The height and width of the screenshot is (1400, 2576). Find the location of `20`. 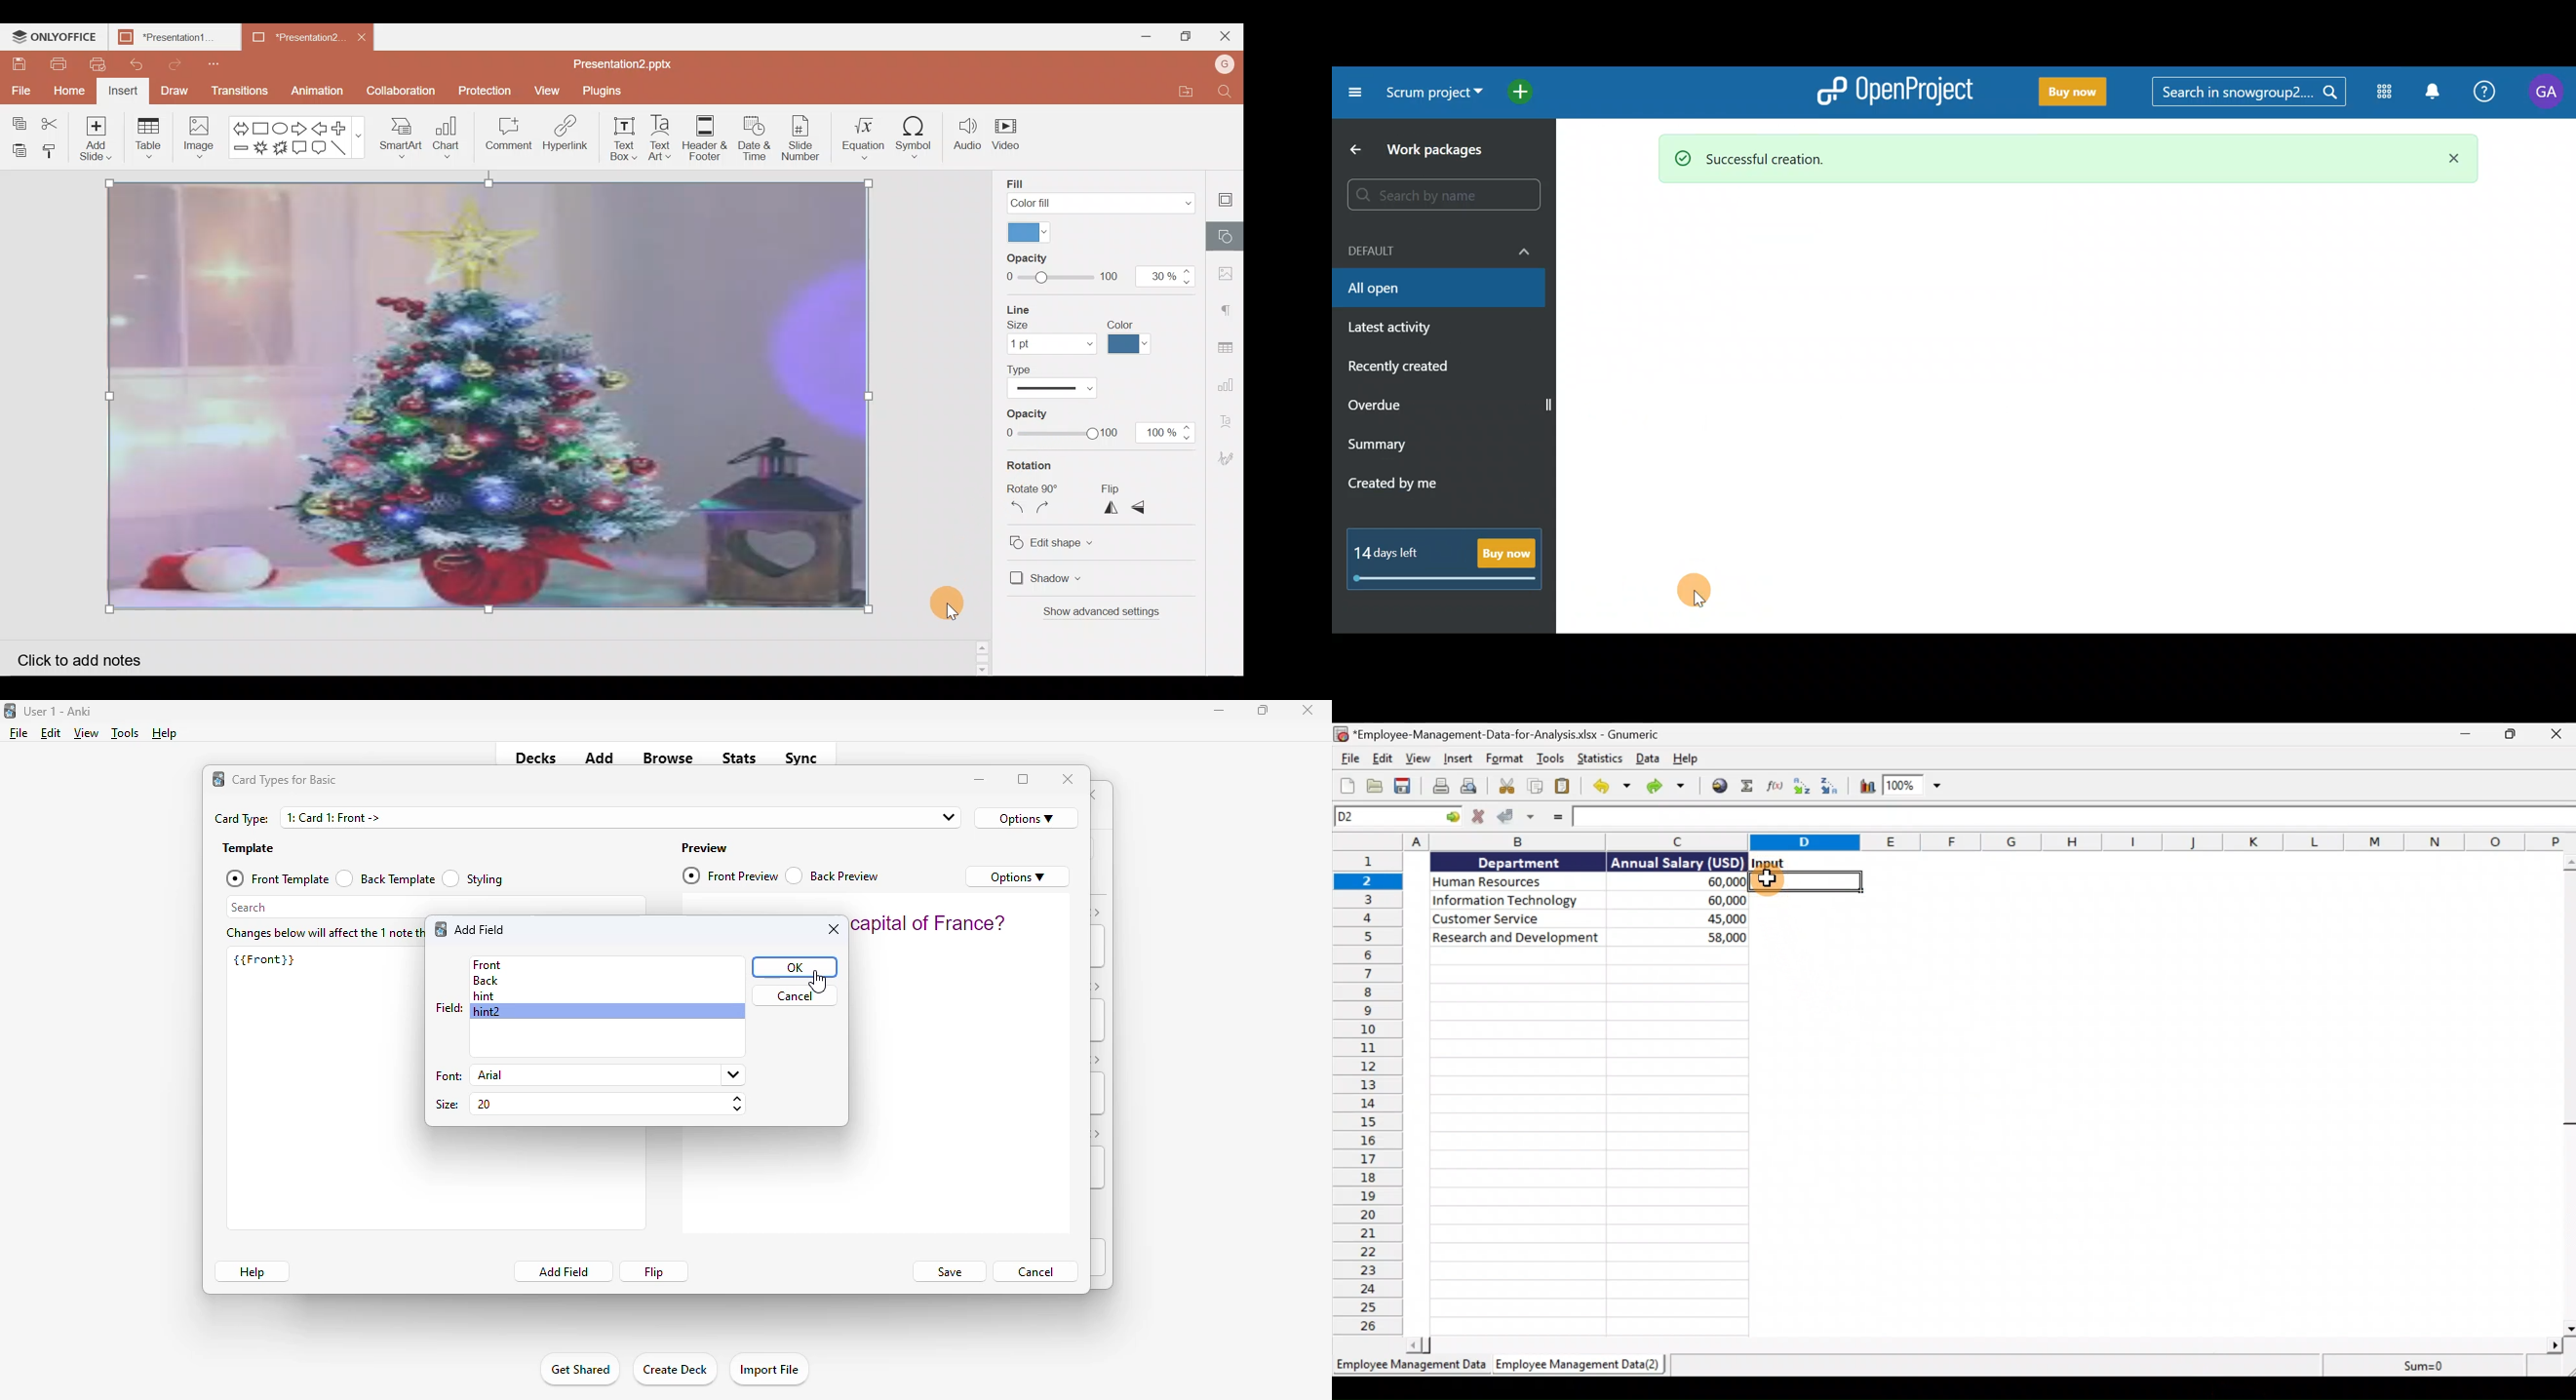

20 is located at coordinates (607, 1103).